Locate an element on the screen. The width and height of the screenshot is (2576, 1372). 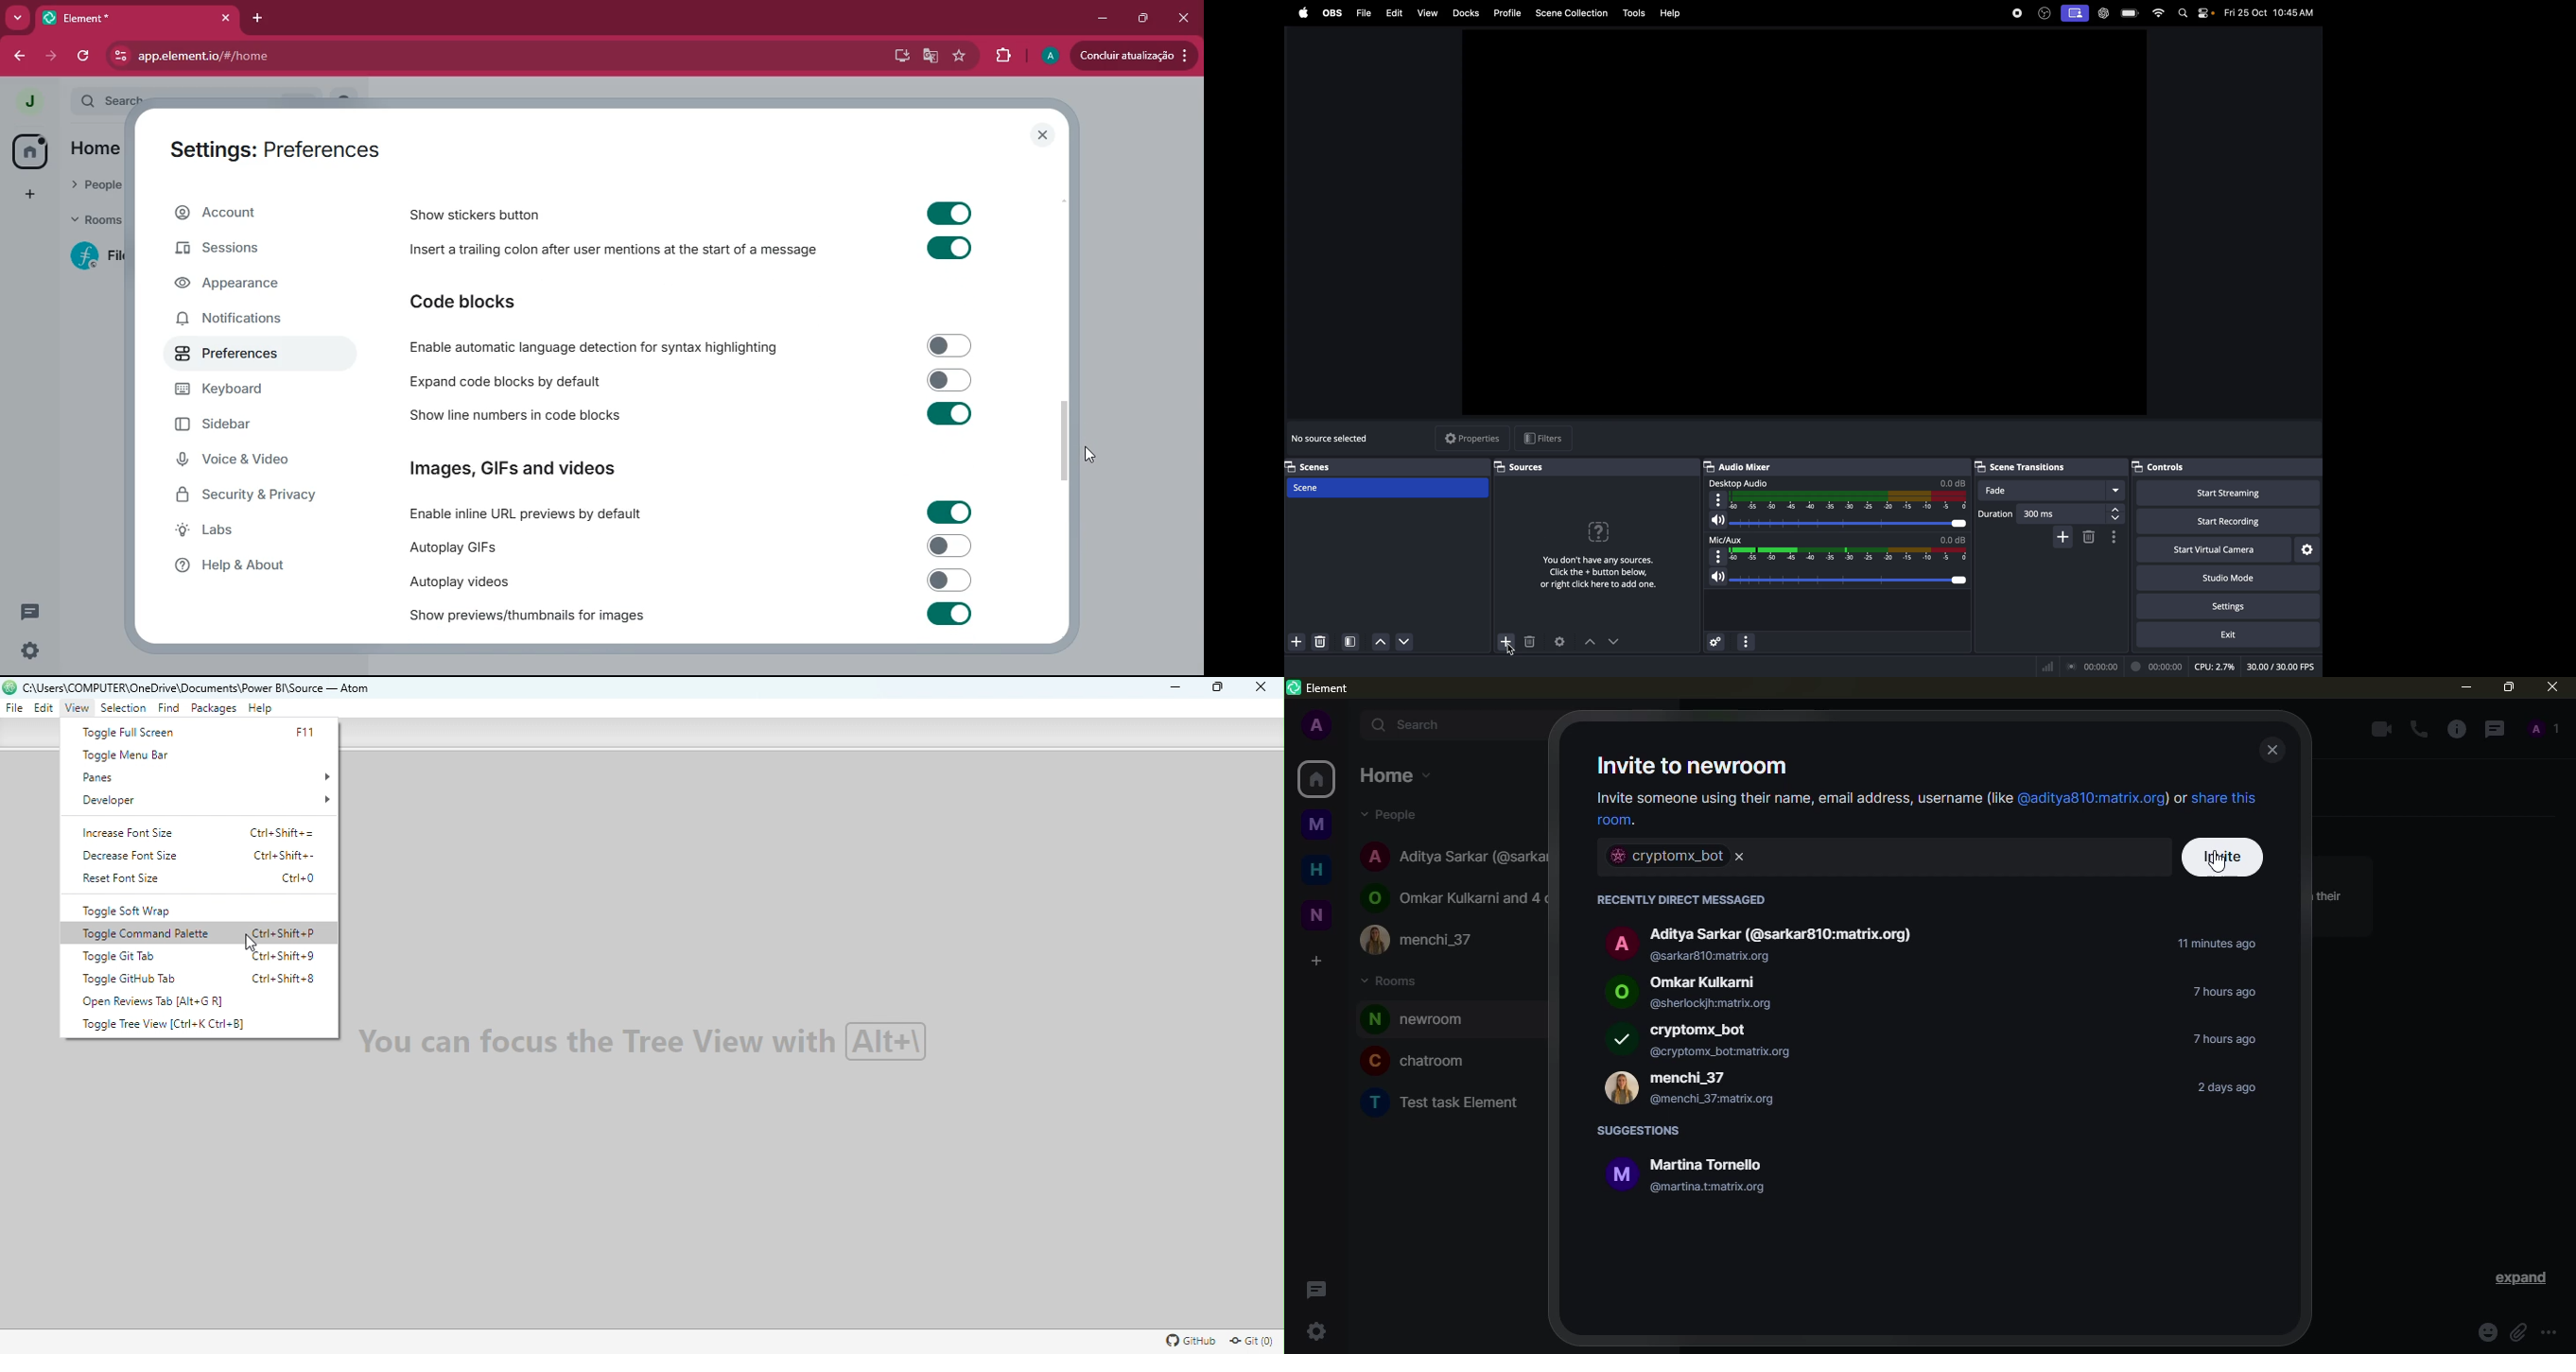
tools is located at coordinates (1634, 13).